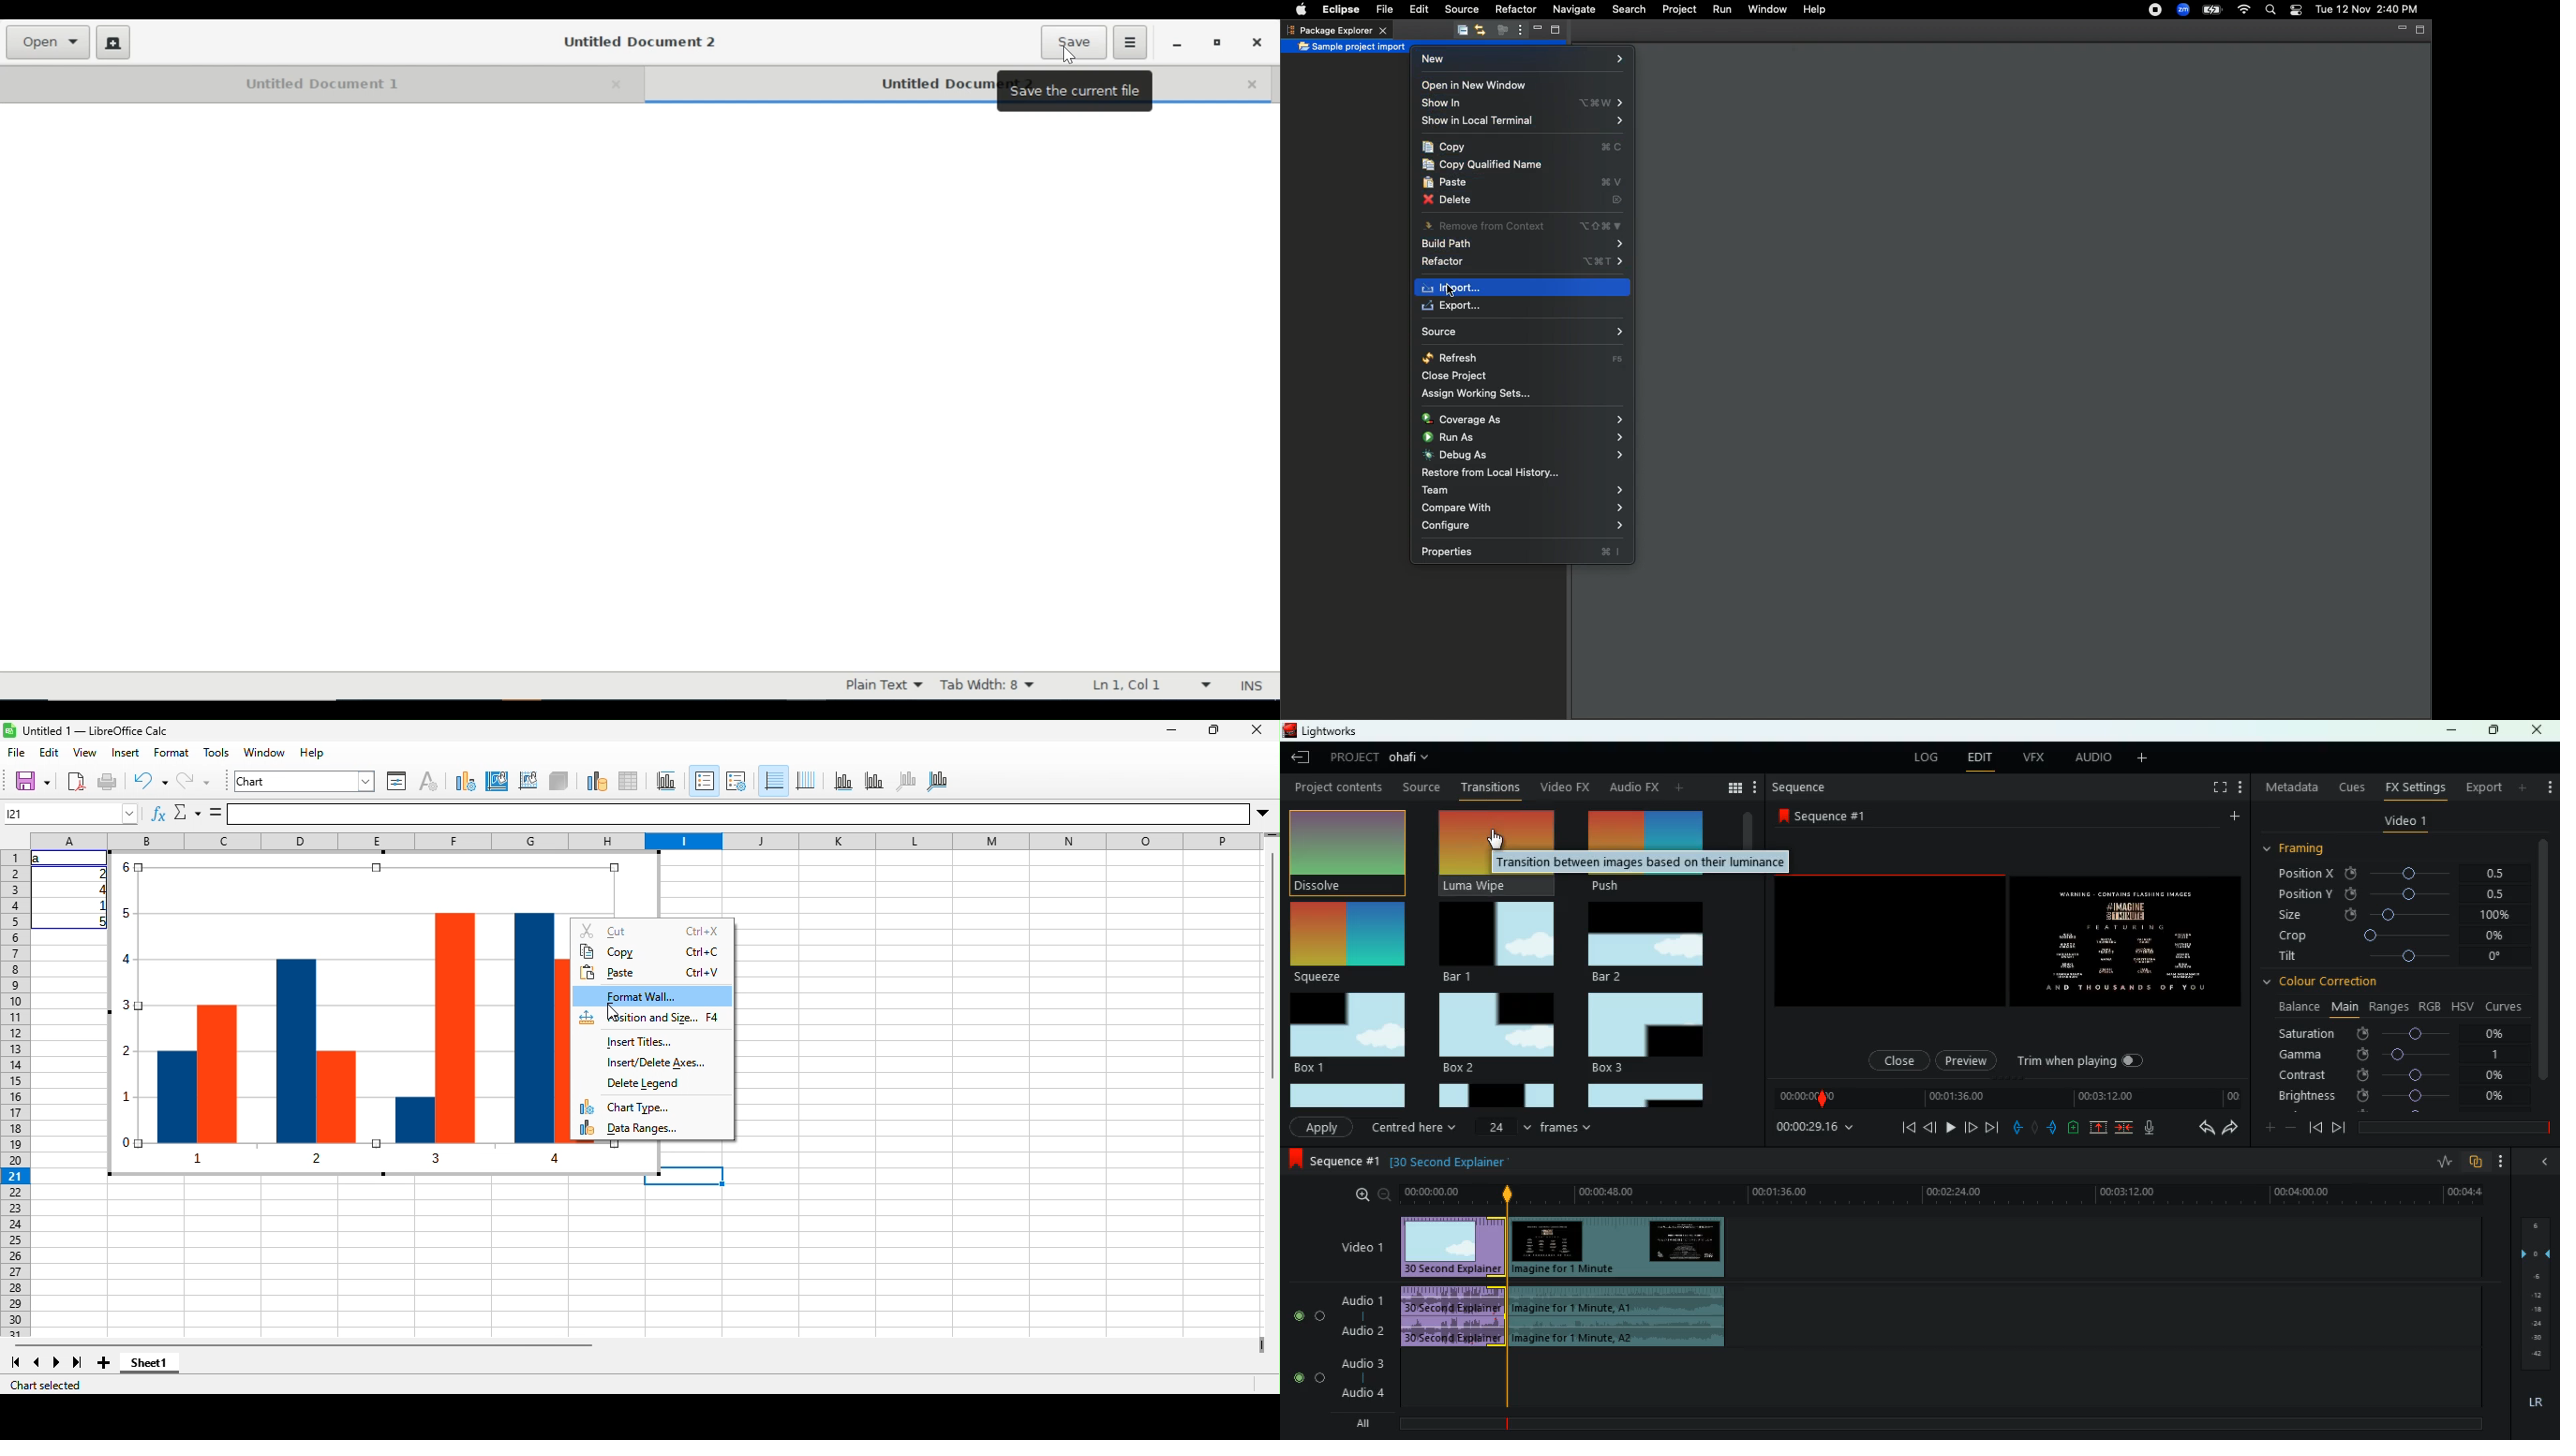  What do you see at coordinates (1526, 438) in the screenshot?
I see `Run as` at bounding box center [1526, 438].